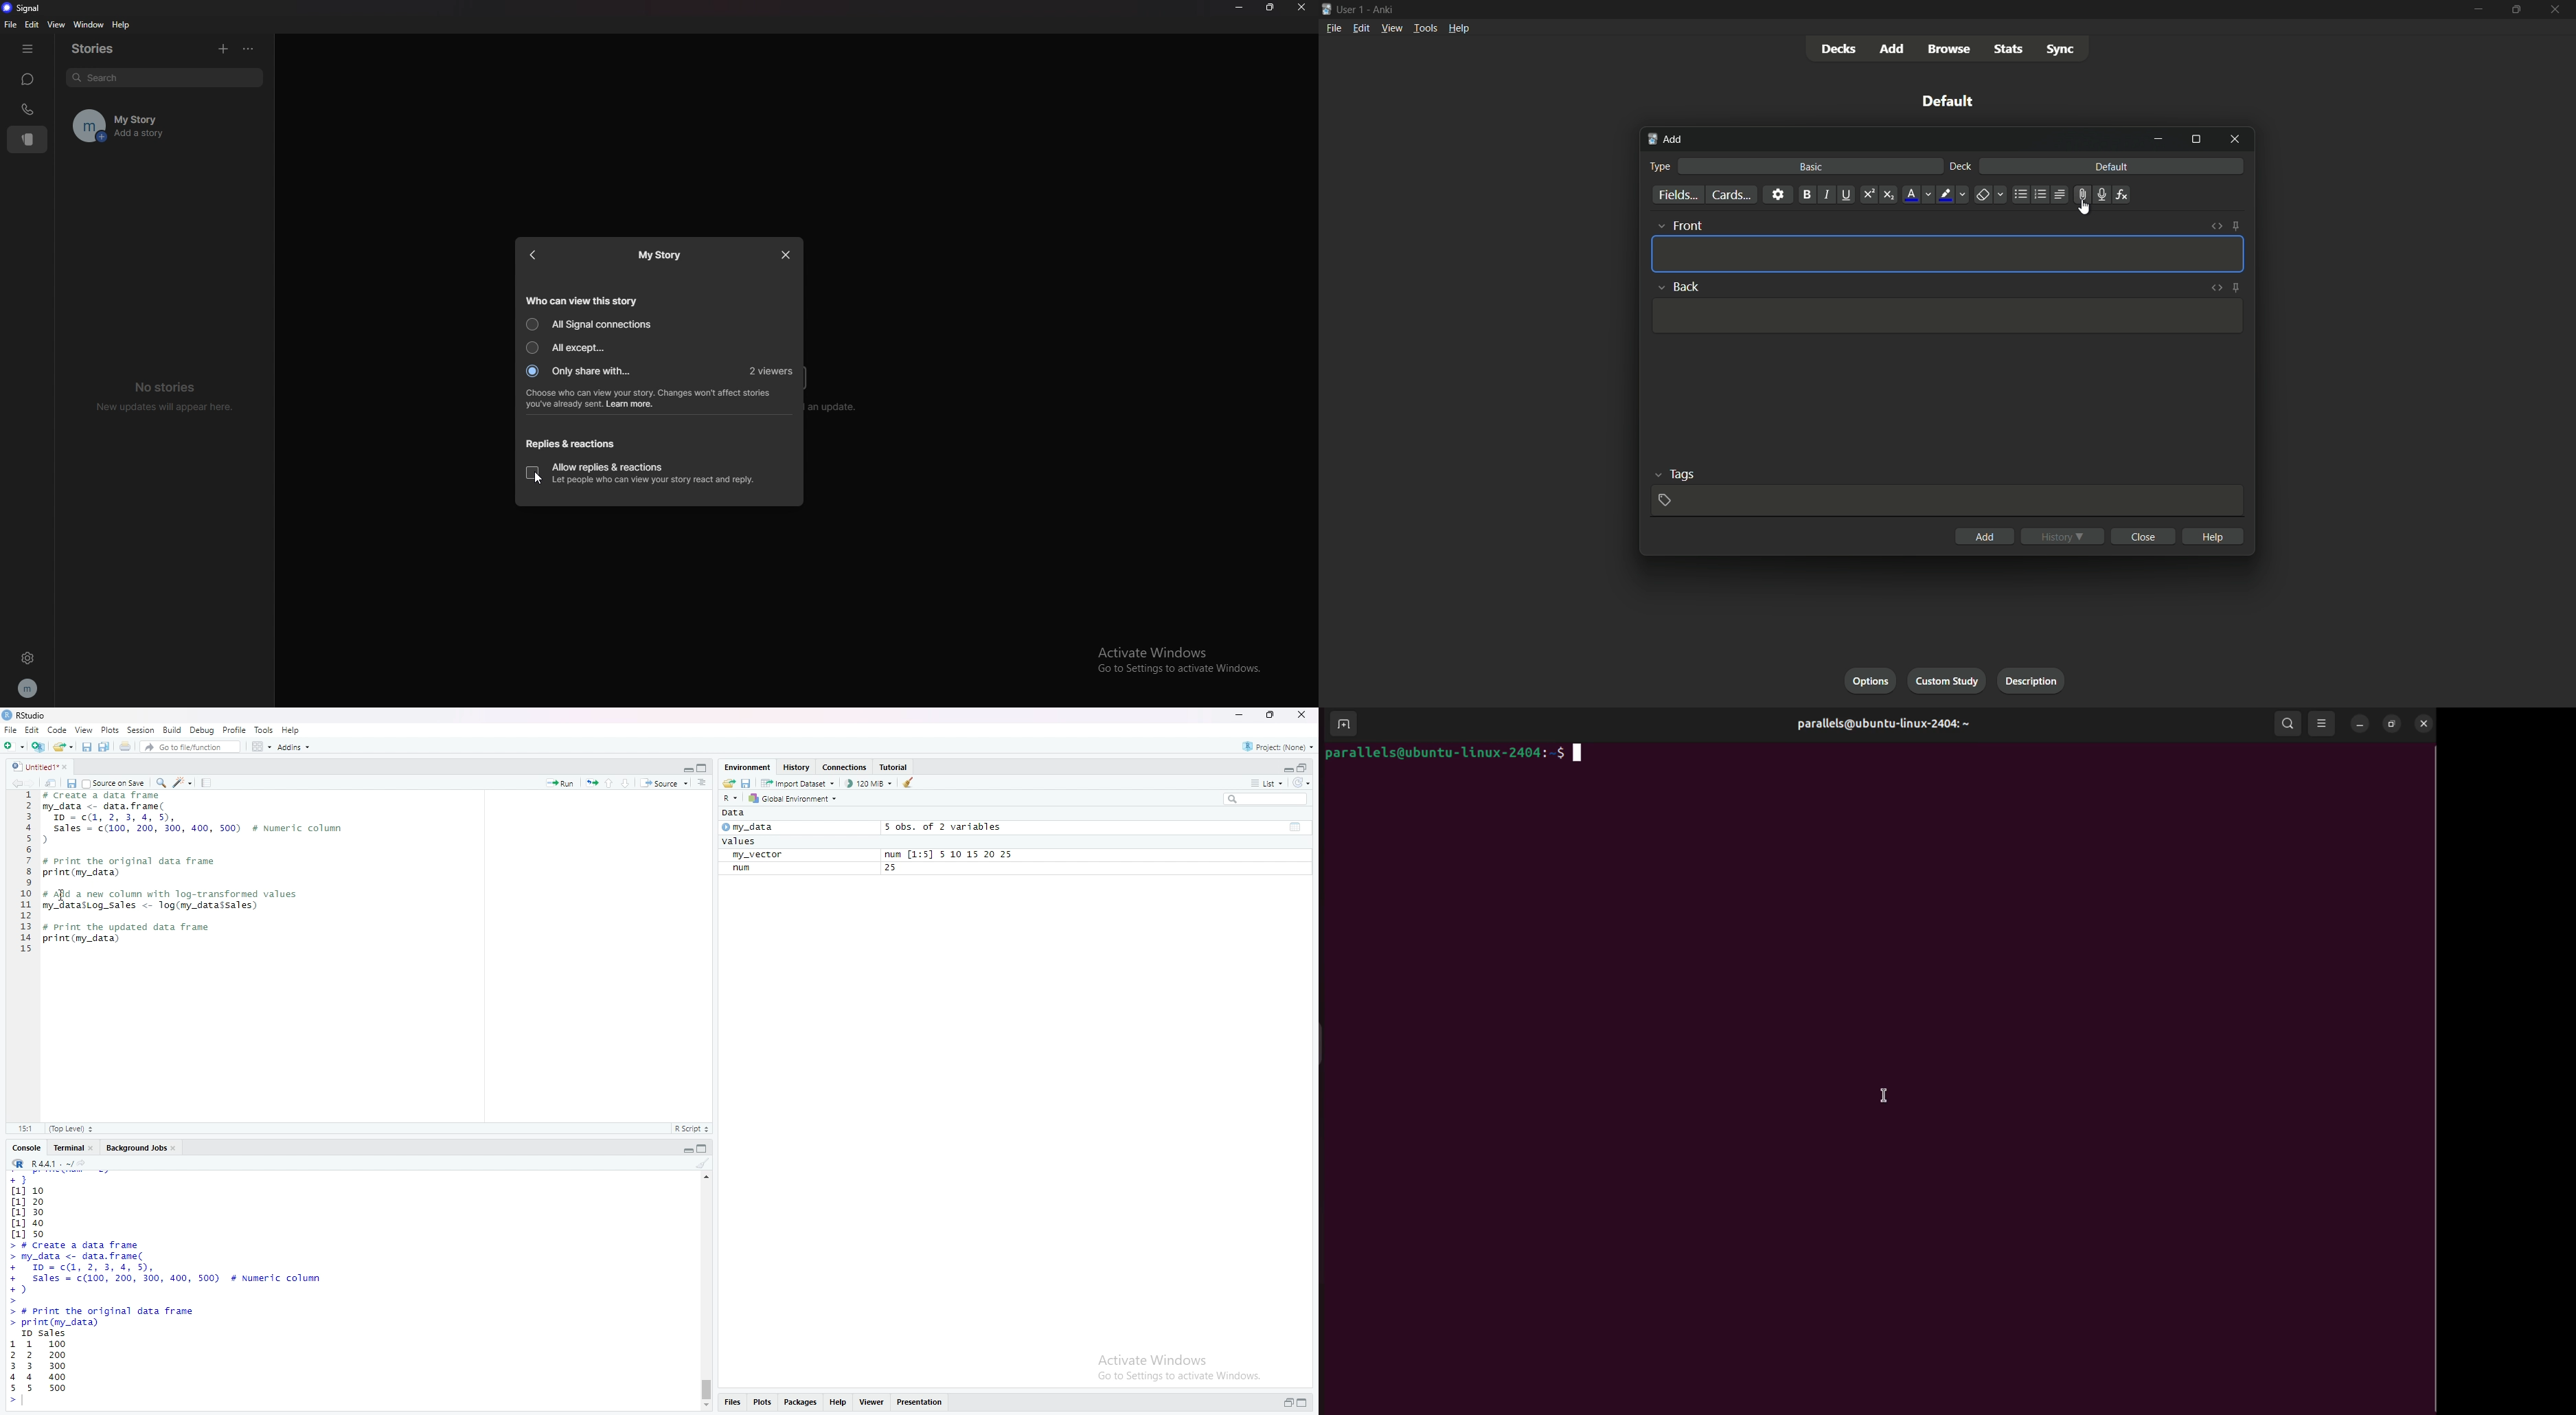 Image resolution: width=2576 pixels, height=1428 pixels. What do you see at coordinates (651, 400) in the screenshot?
I see `(Choose who can view your story. Changes won't affect stories
you've already sent. Lear more.` at bounding box center [651, 400].